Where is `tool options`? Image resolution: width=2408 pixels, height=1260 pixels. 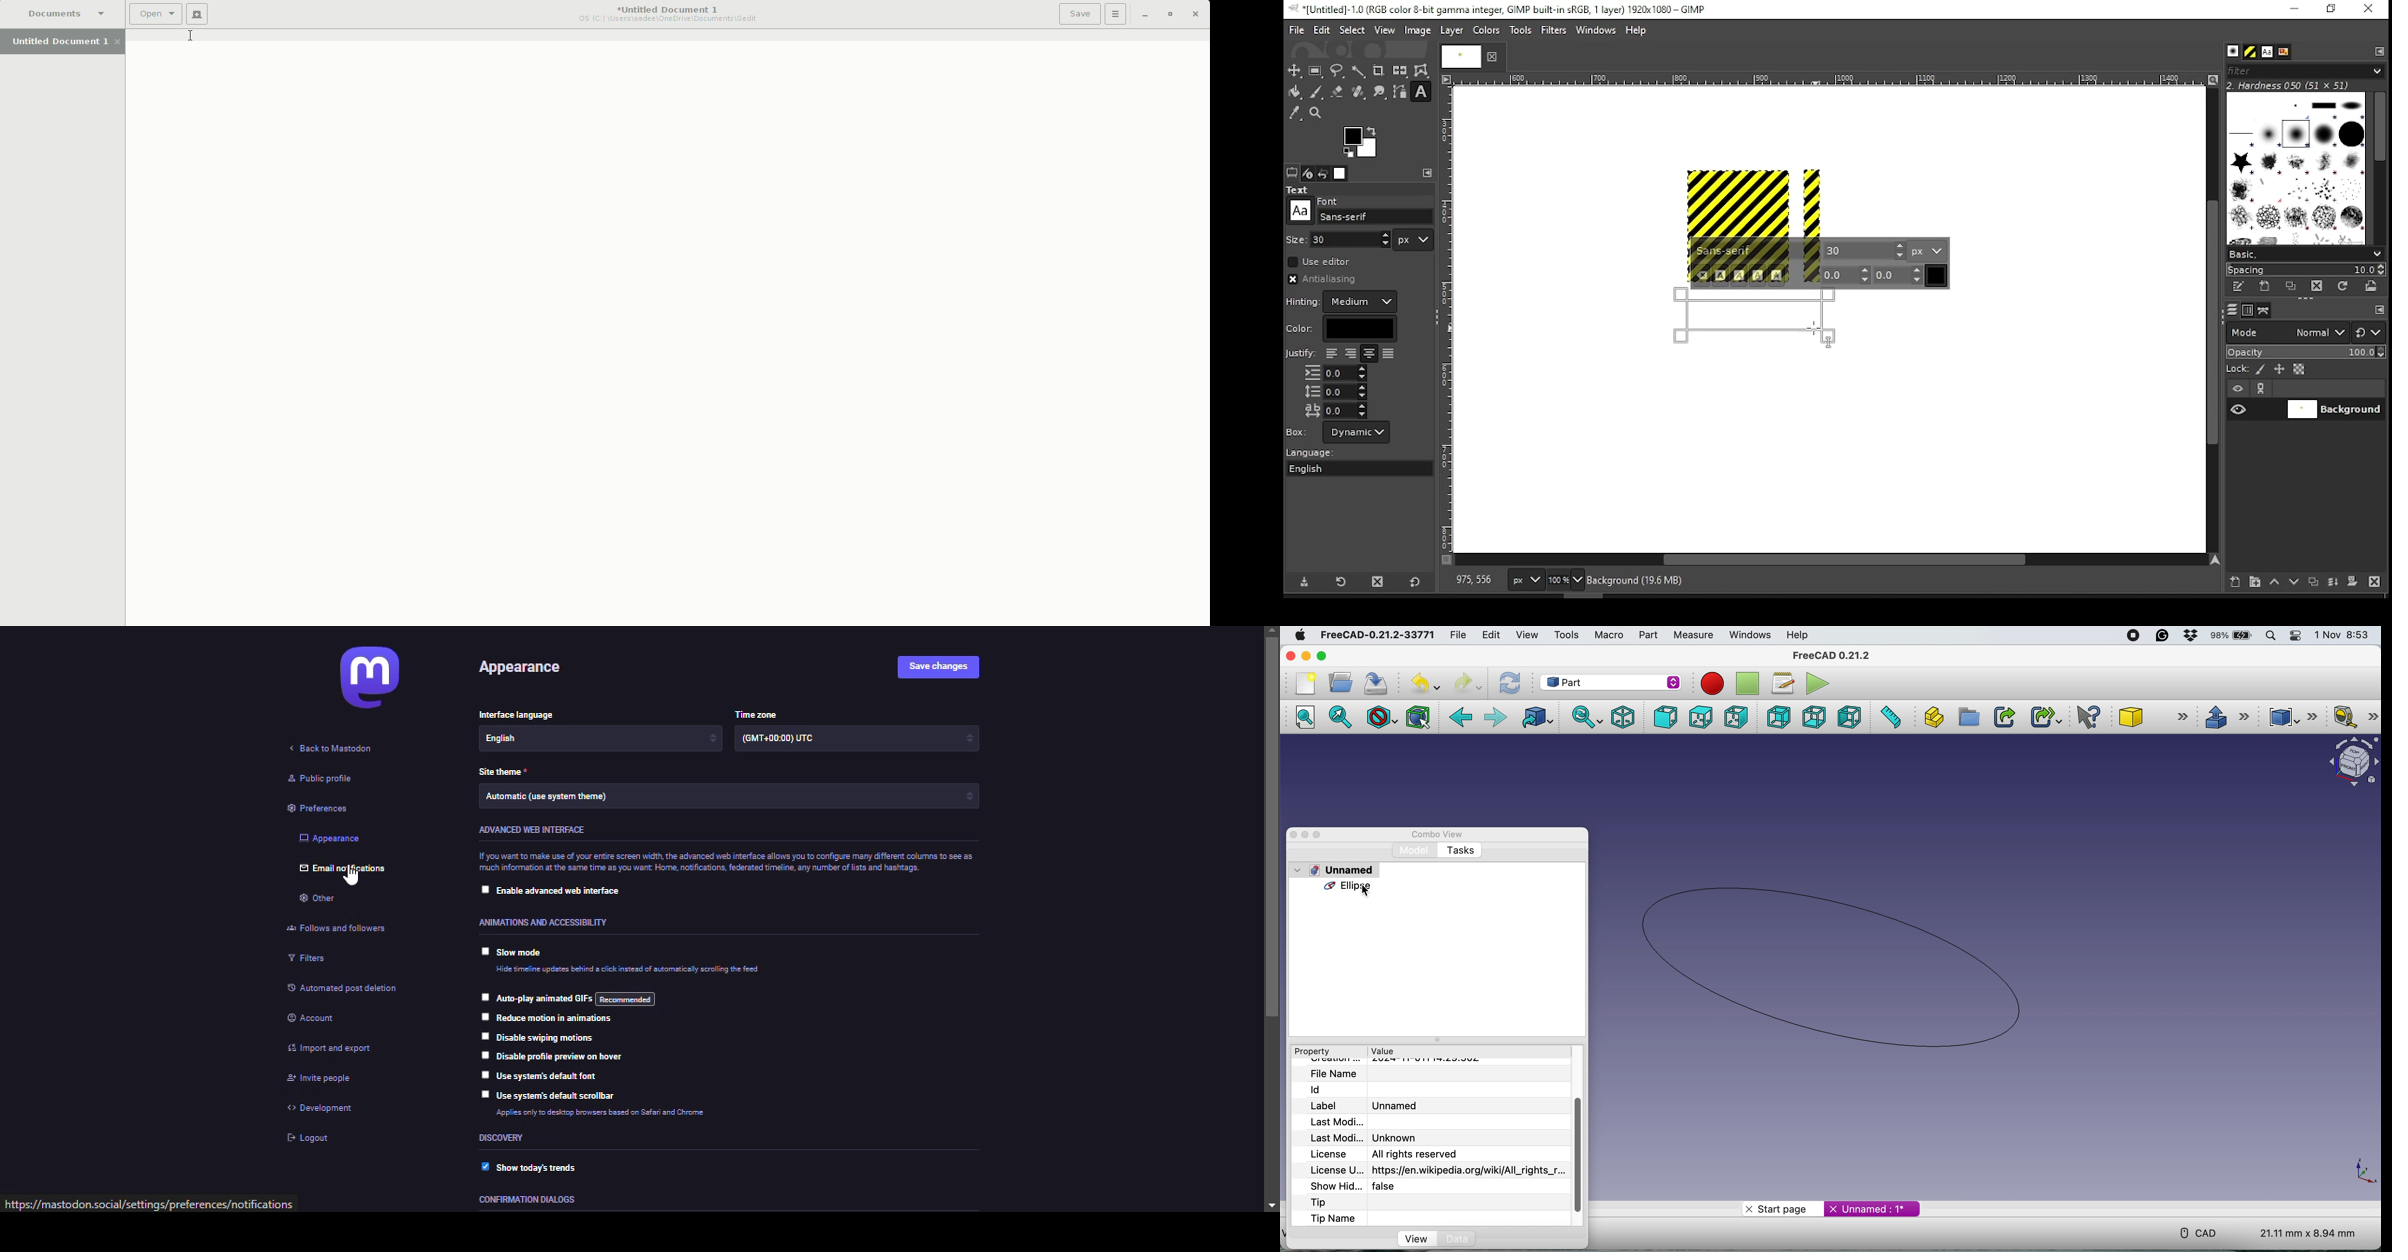 tool options is located at coordinates (1292, 172).